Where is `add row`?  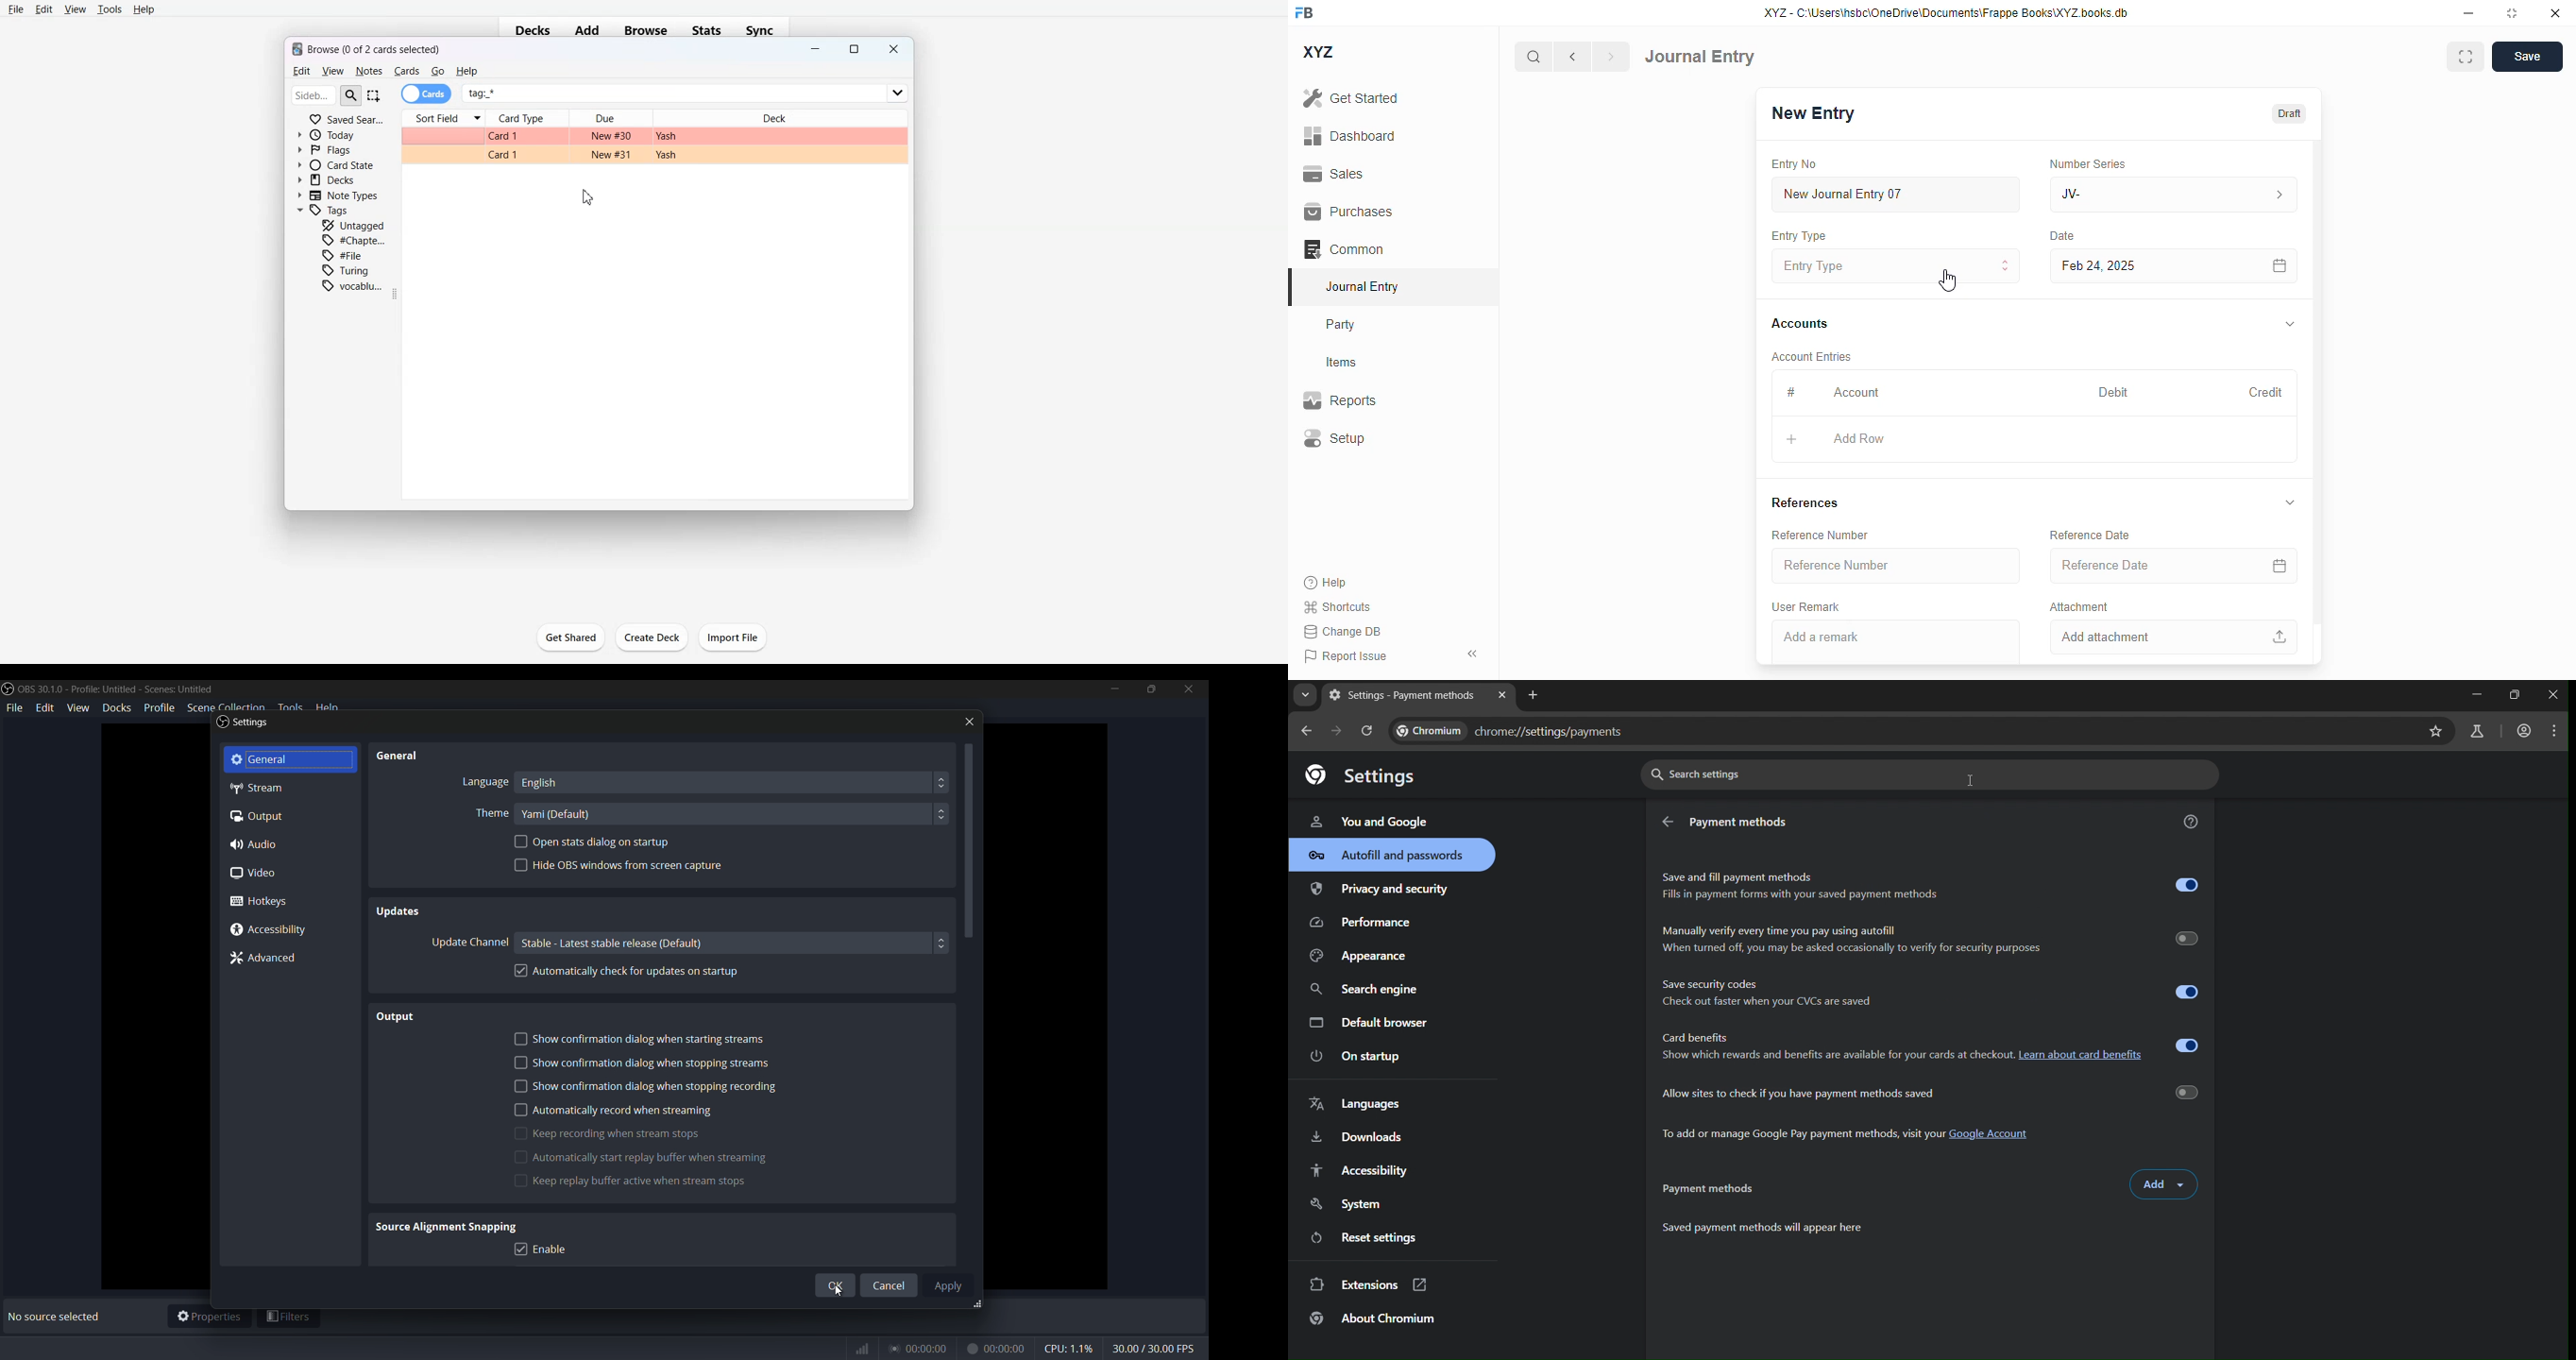 add row is located at coordinates (1858, 438).